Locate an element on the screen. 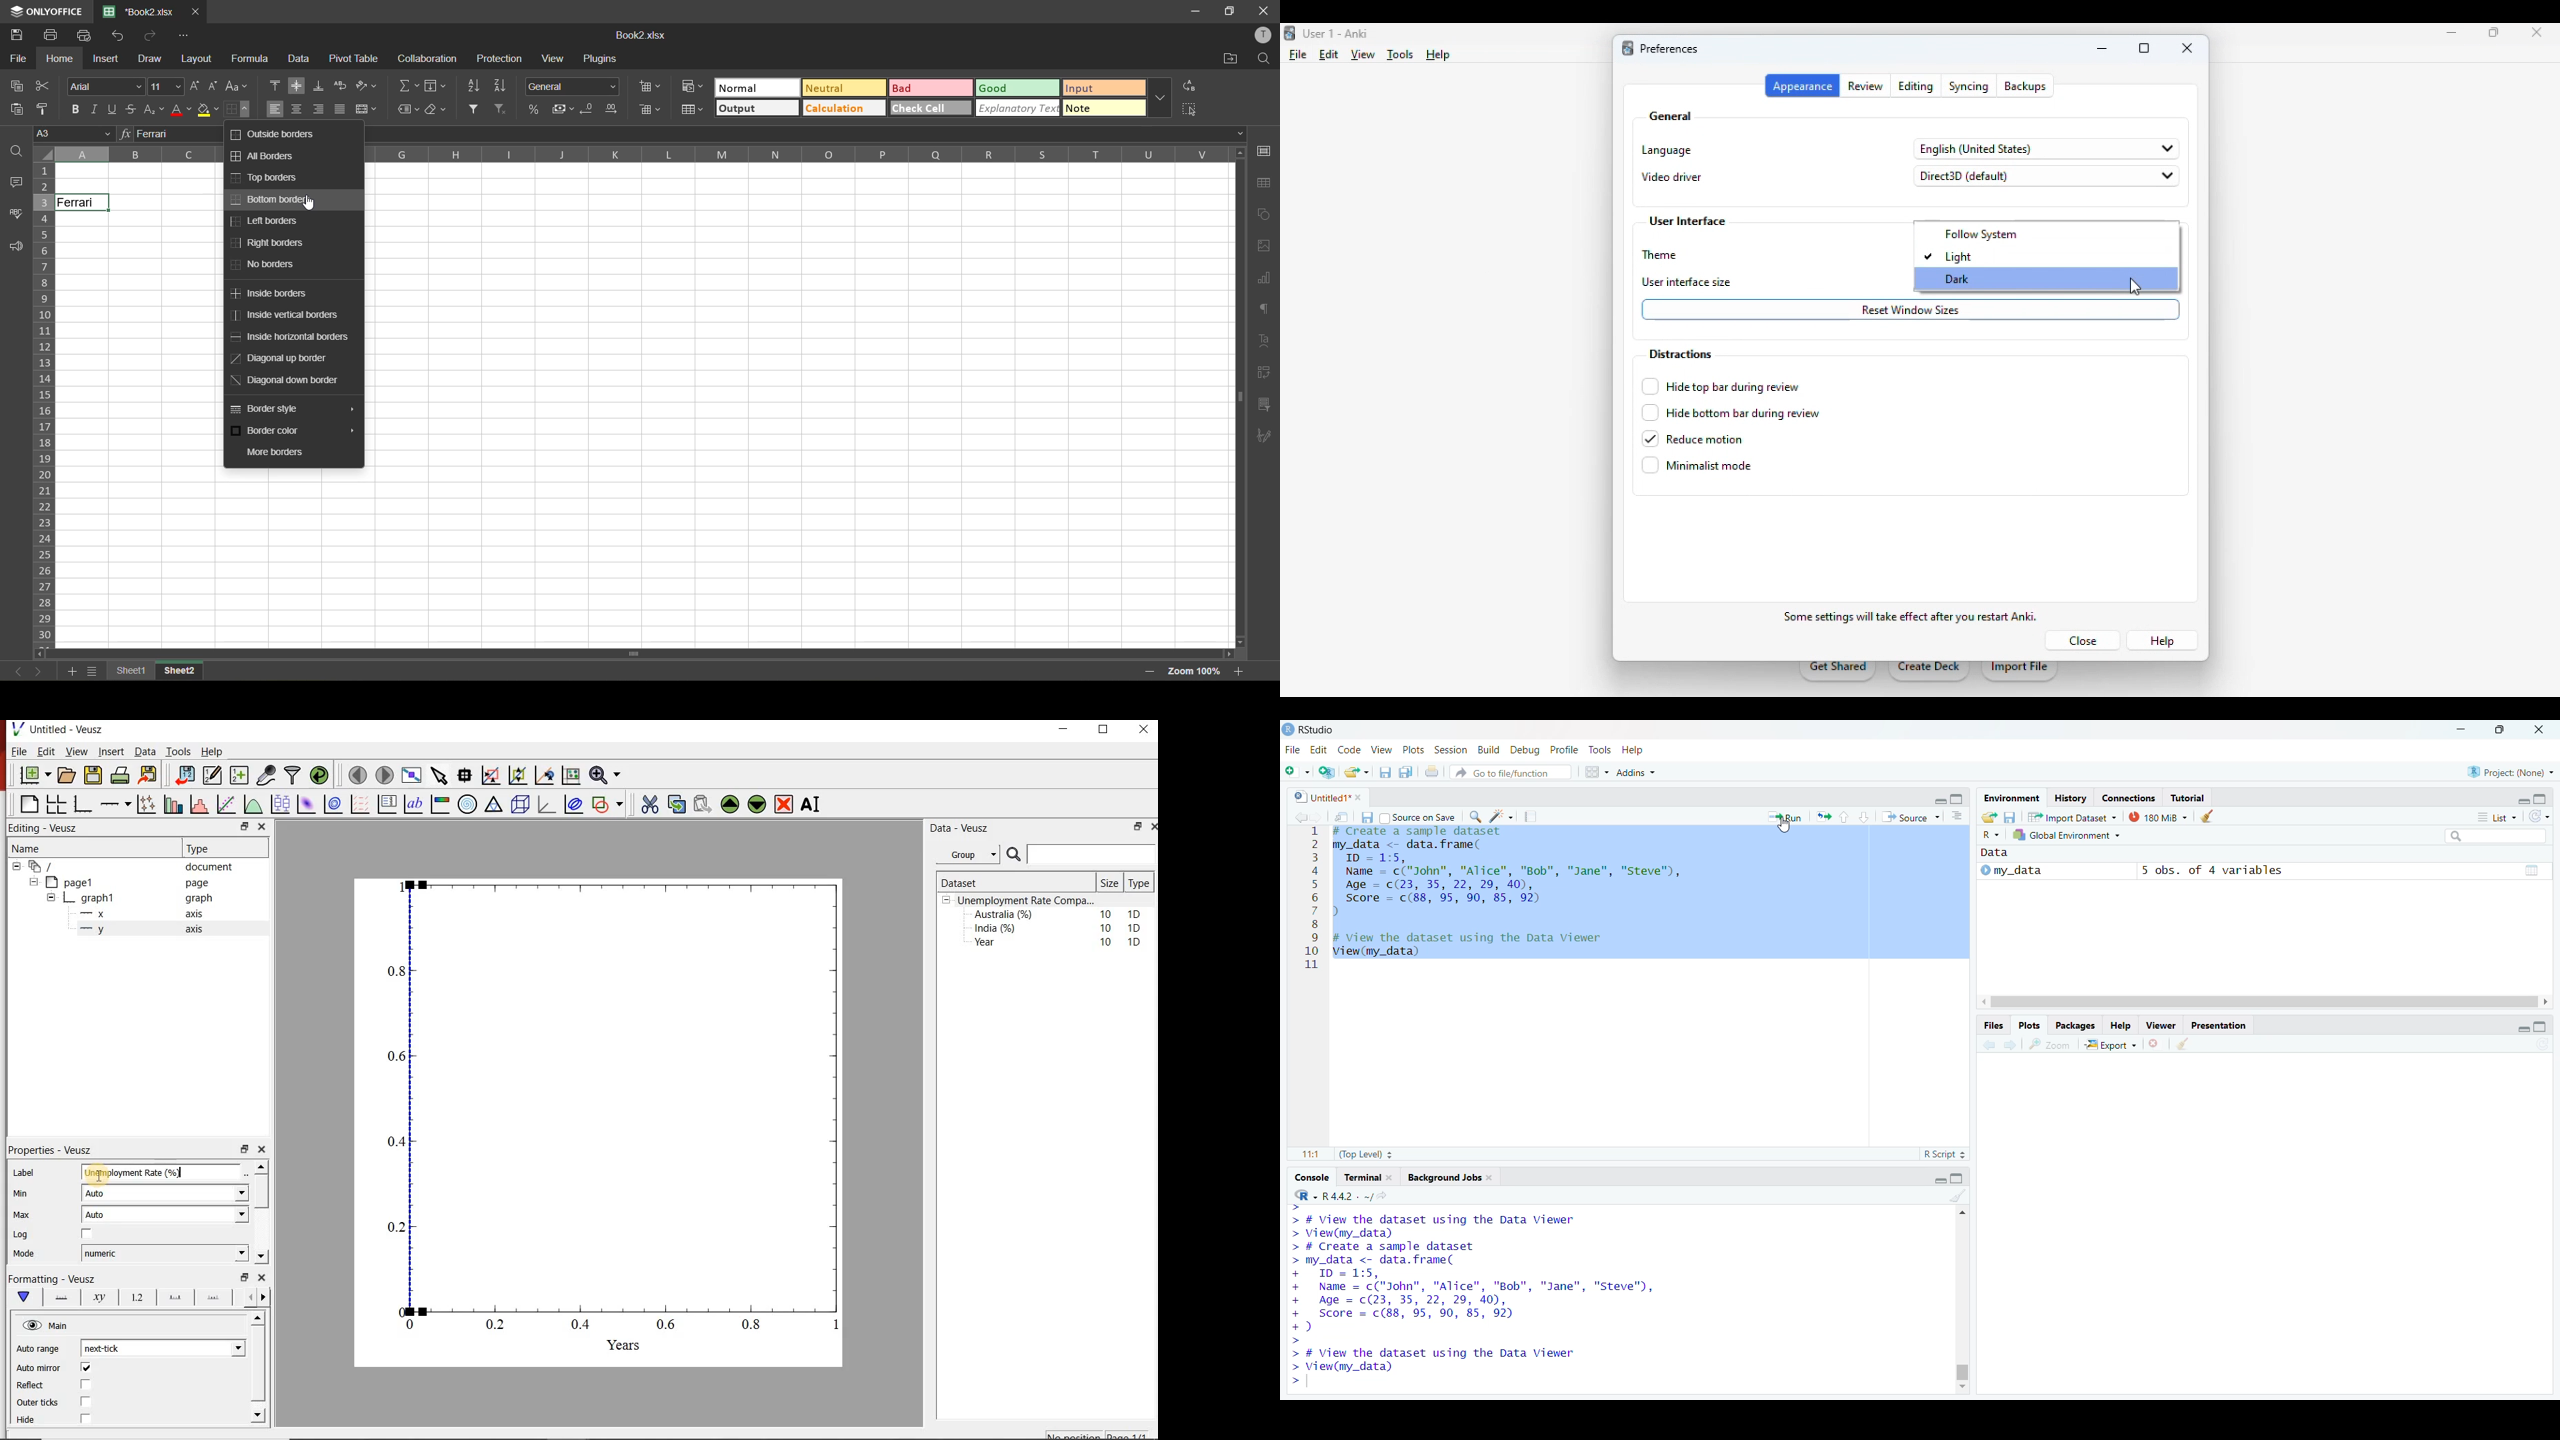 Image resolution: width=2576 pixels, height=1456 pixels. collapse is located at coordinates (33, 882).